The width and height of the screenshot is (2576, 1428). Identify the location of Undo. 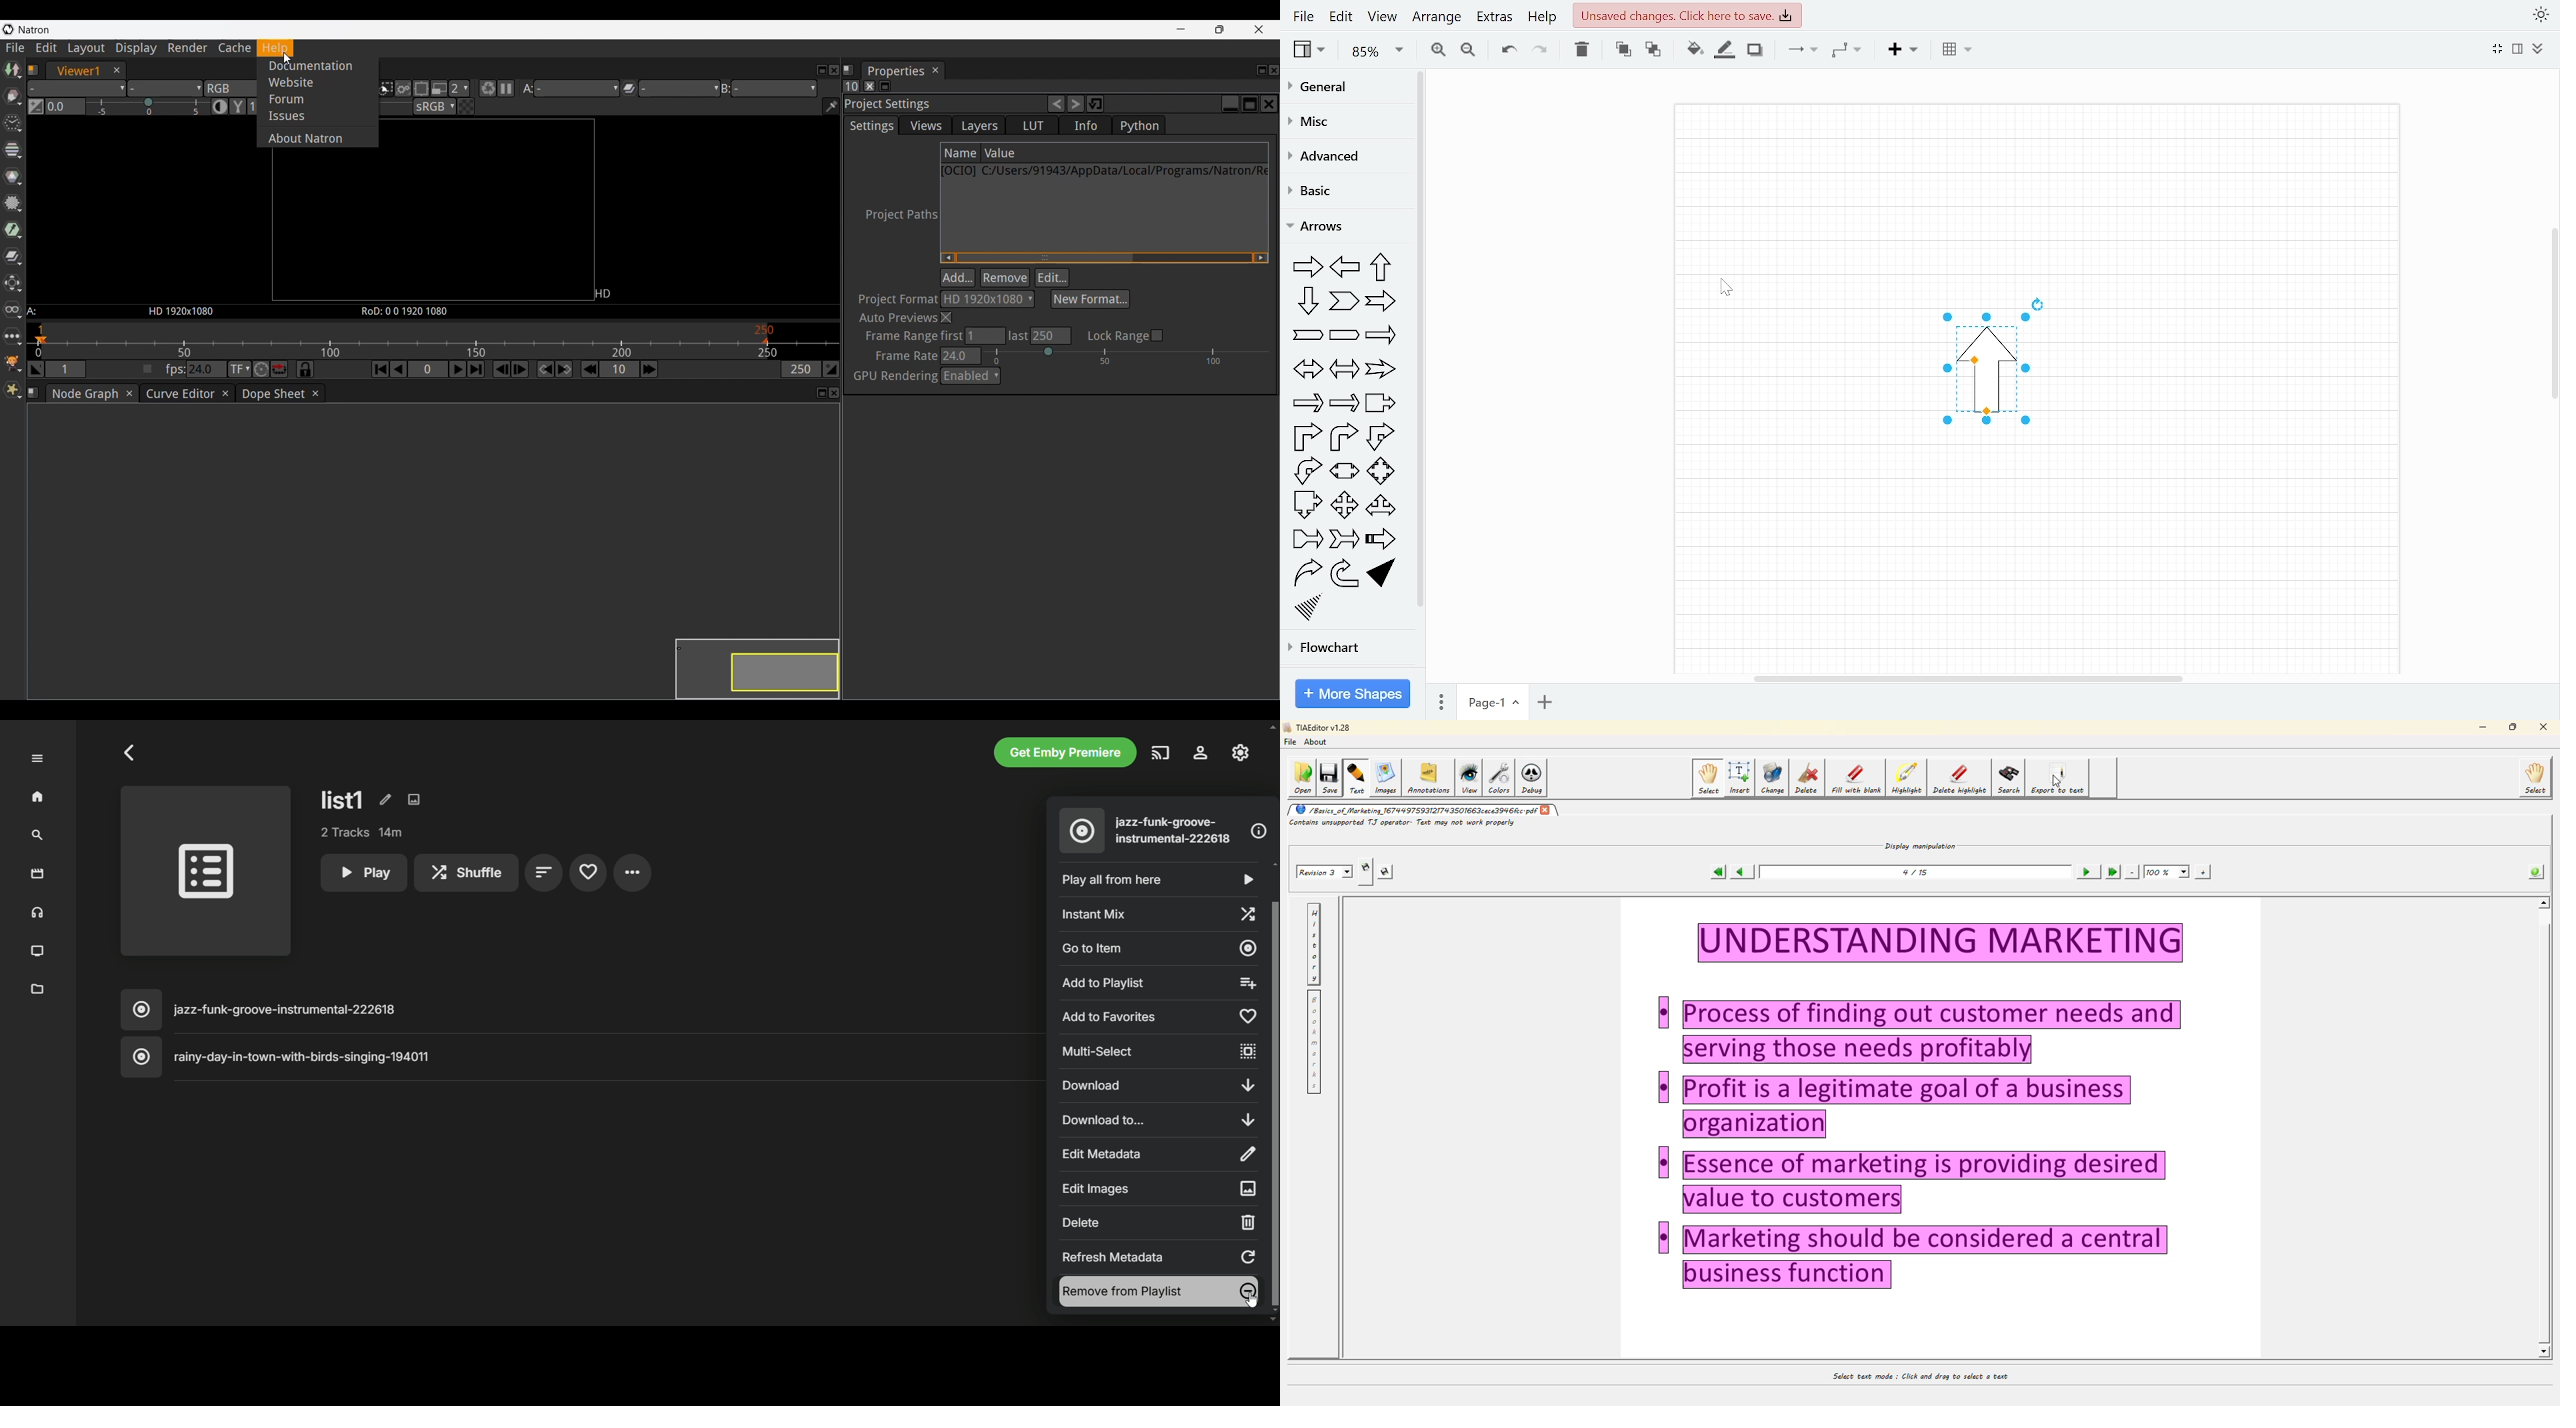
(1506, 51).